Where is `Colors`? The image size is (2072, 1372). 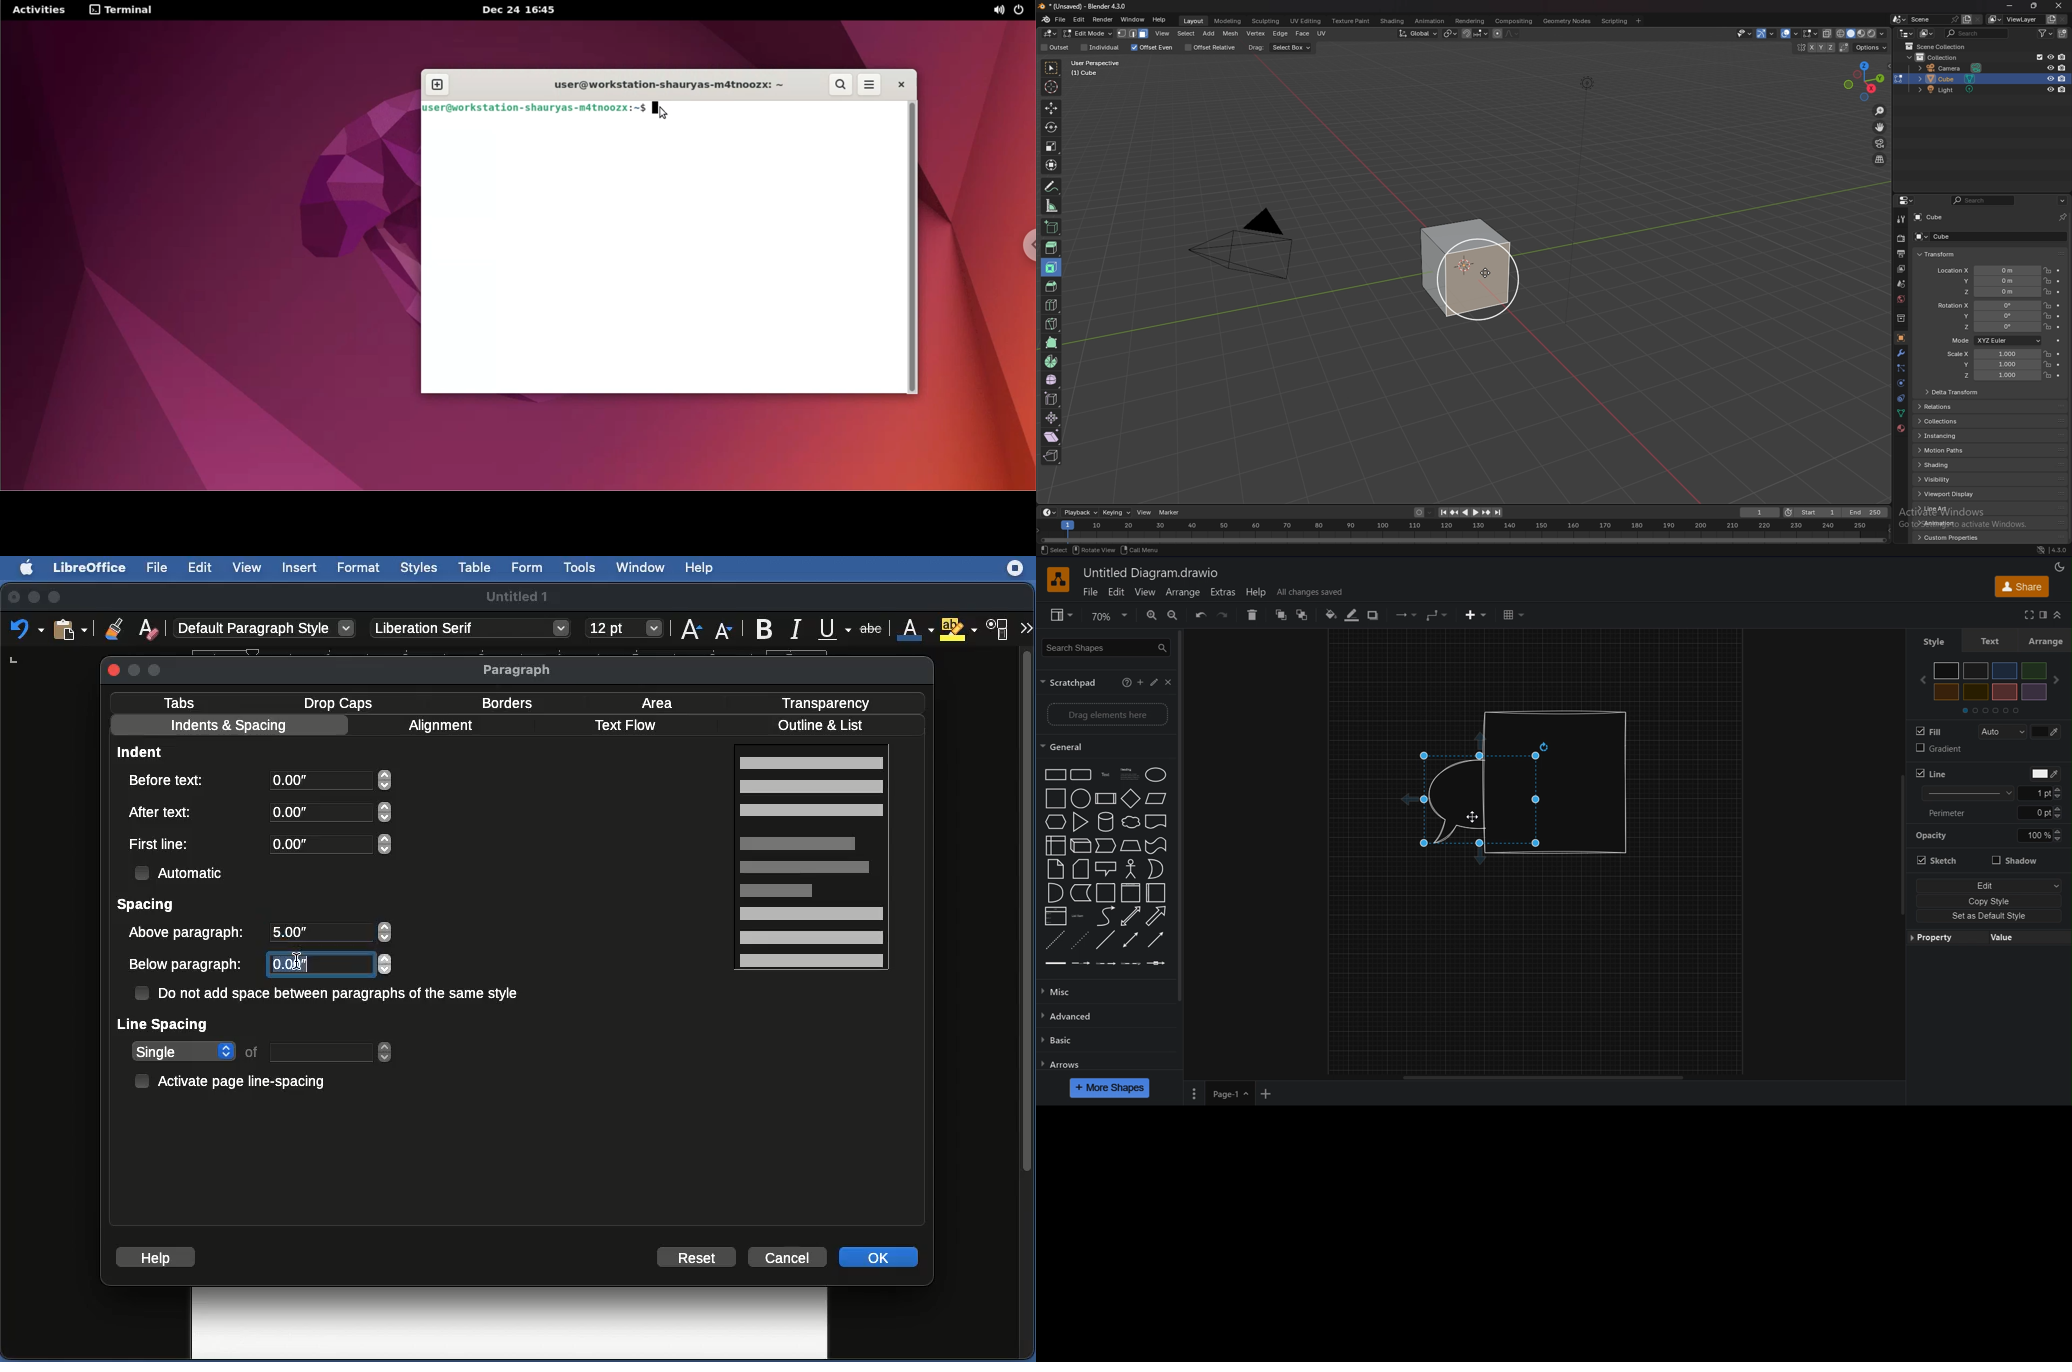
Colors is located at coordinates (1990, 681).